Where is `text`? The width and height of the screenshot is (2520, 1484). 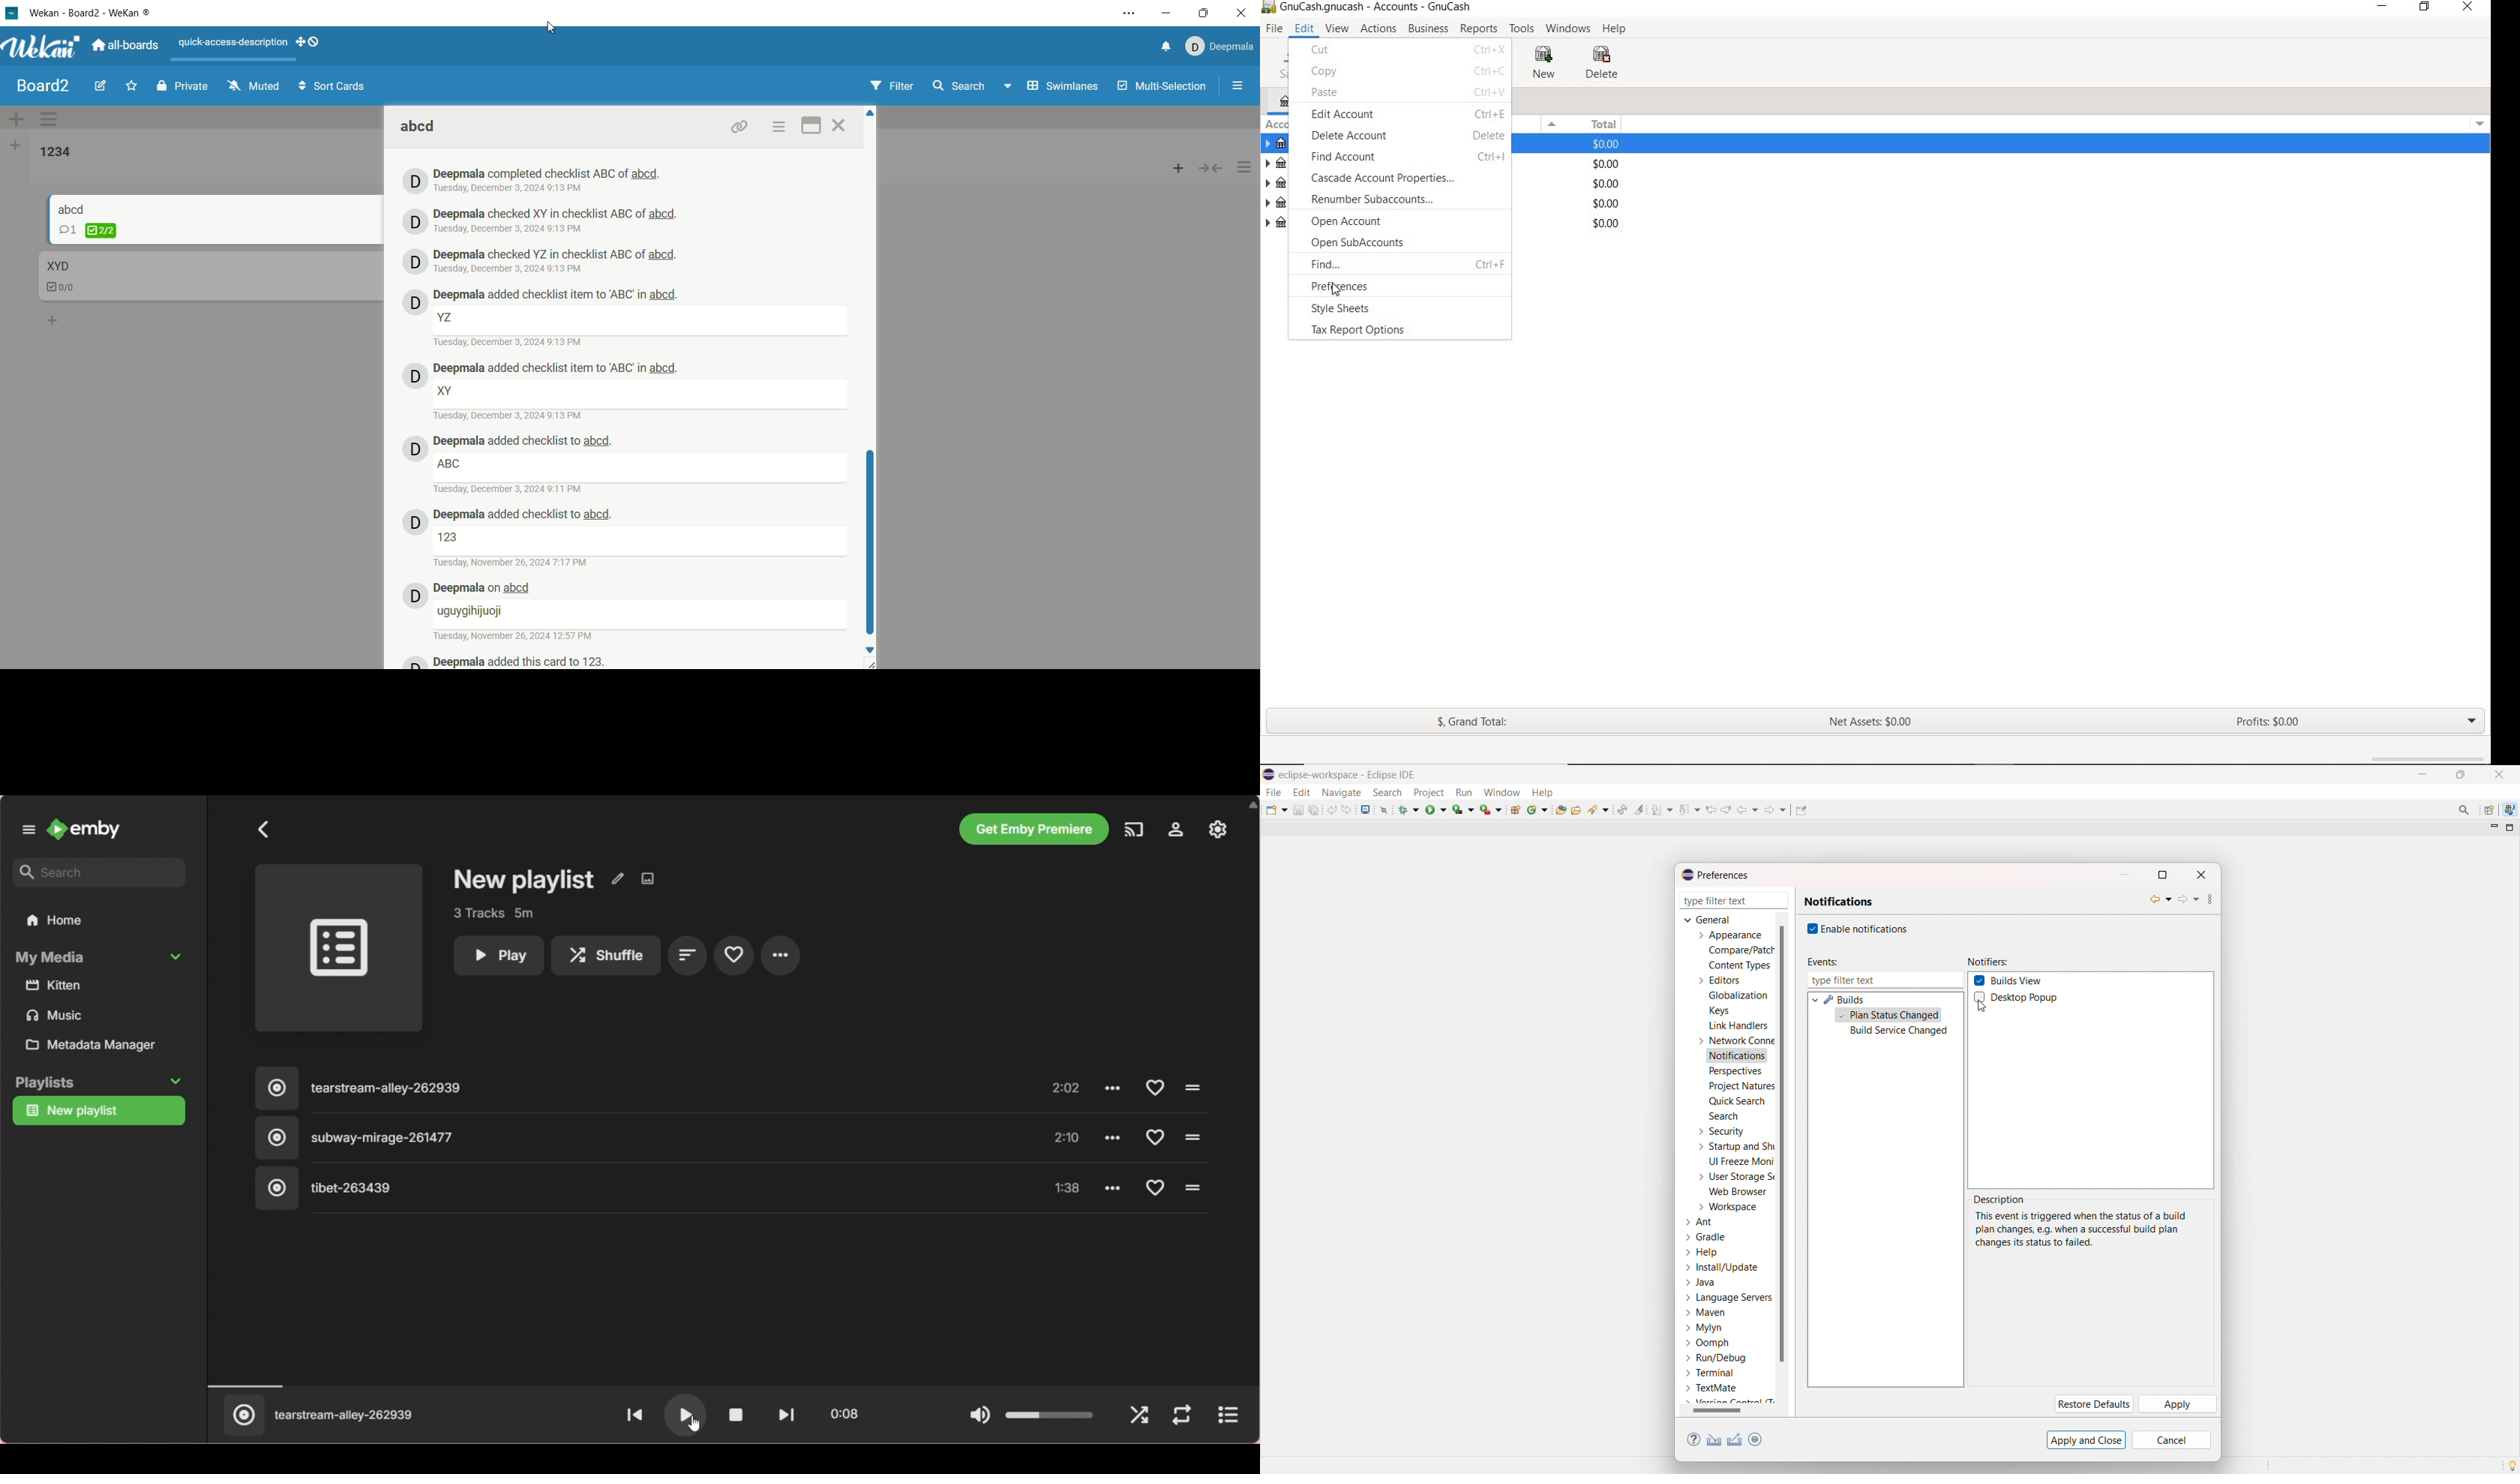
text is located at coordinates (449, 464).